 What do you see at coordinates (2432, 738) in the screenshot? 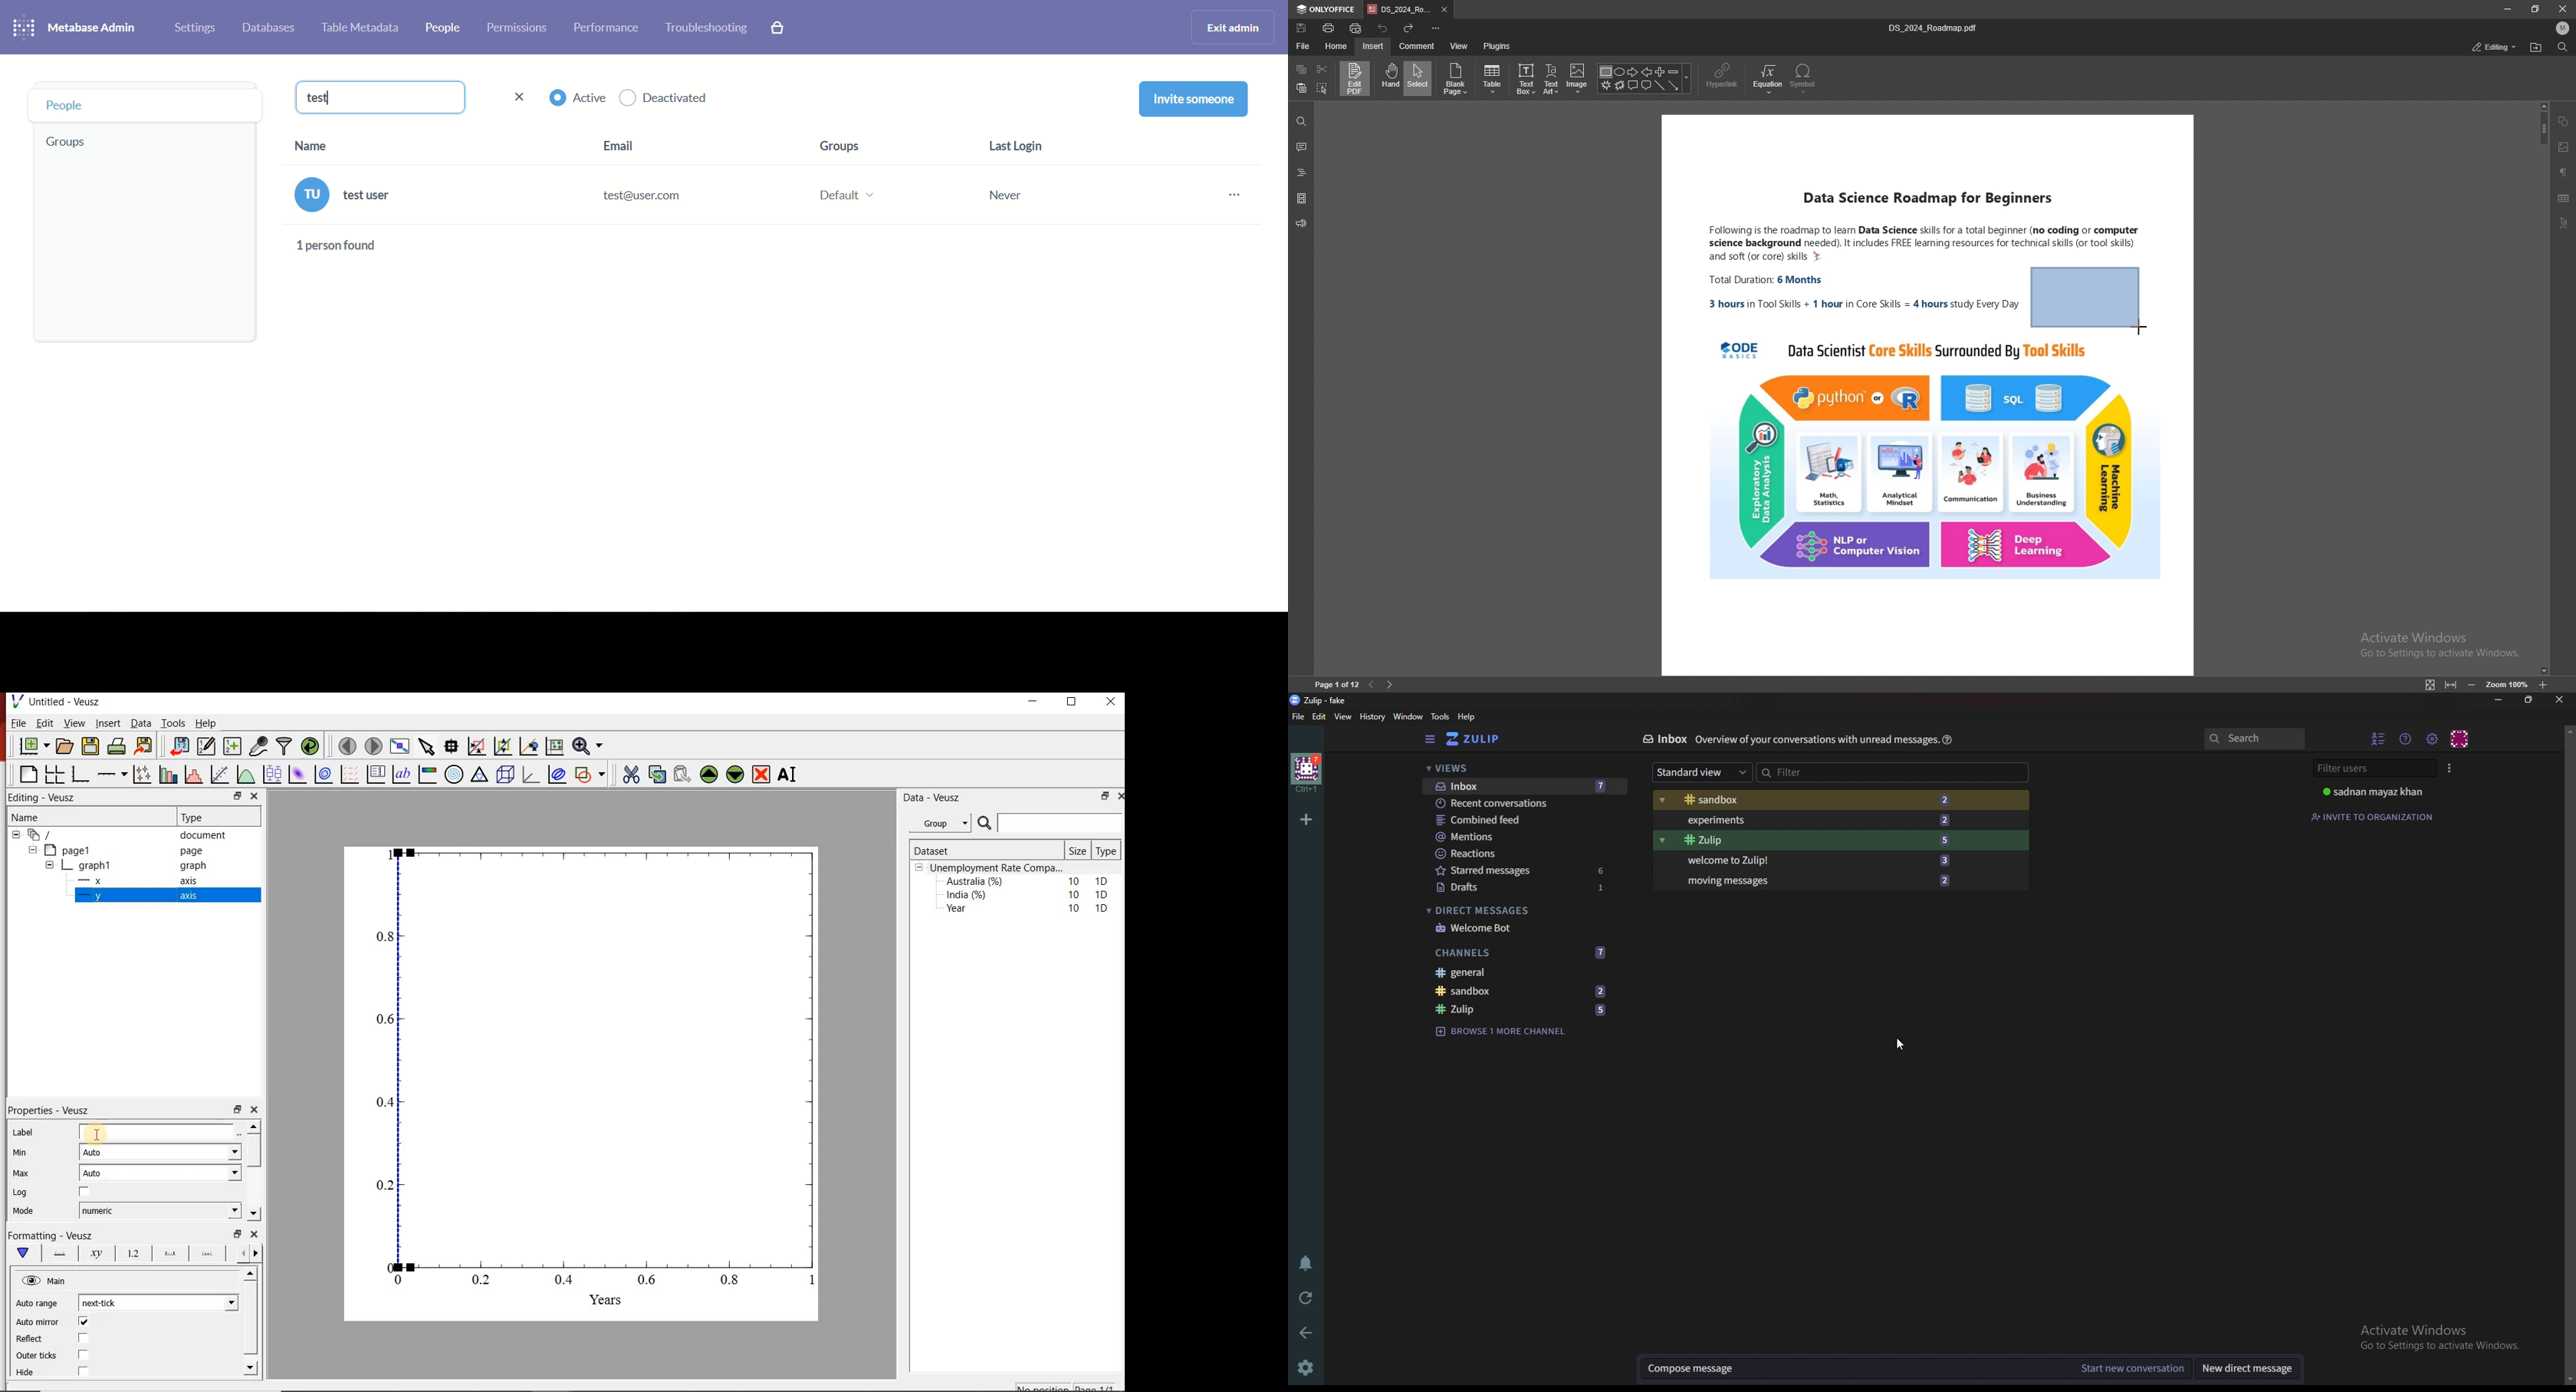
I see `settings` at bounding box center [2432, 738].